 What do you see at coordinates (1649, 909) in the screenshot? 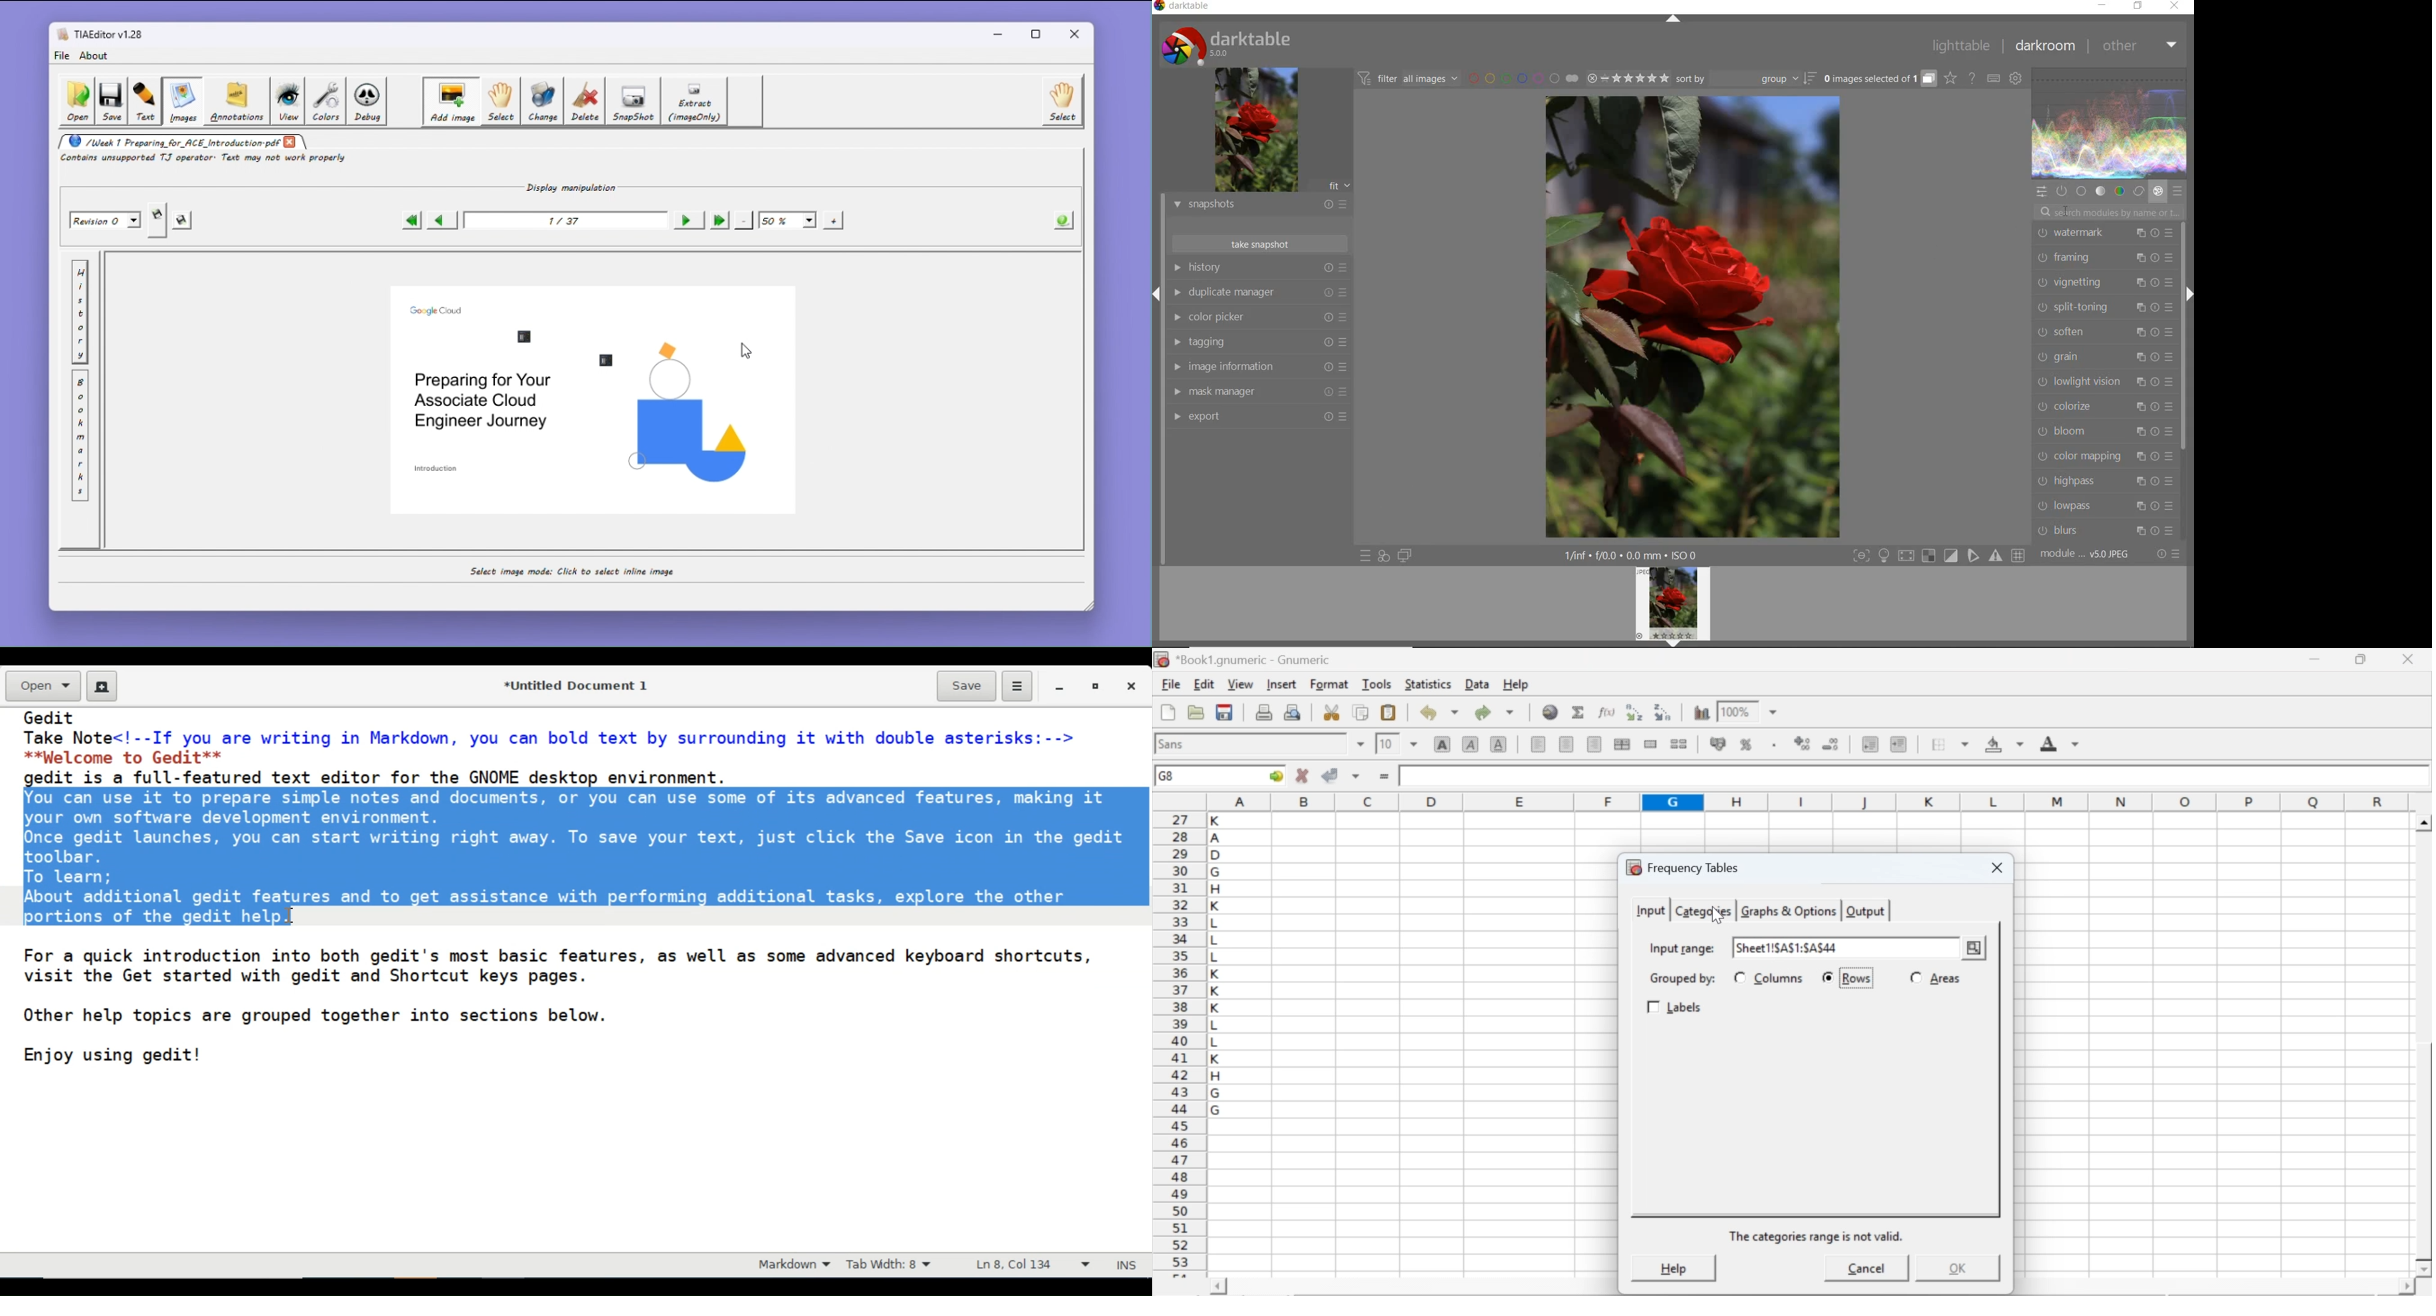
I see `input` at bounding box center [1649, 909].